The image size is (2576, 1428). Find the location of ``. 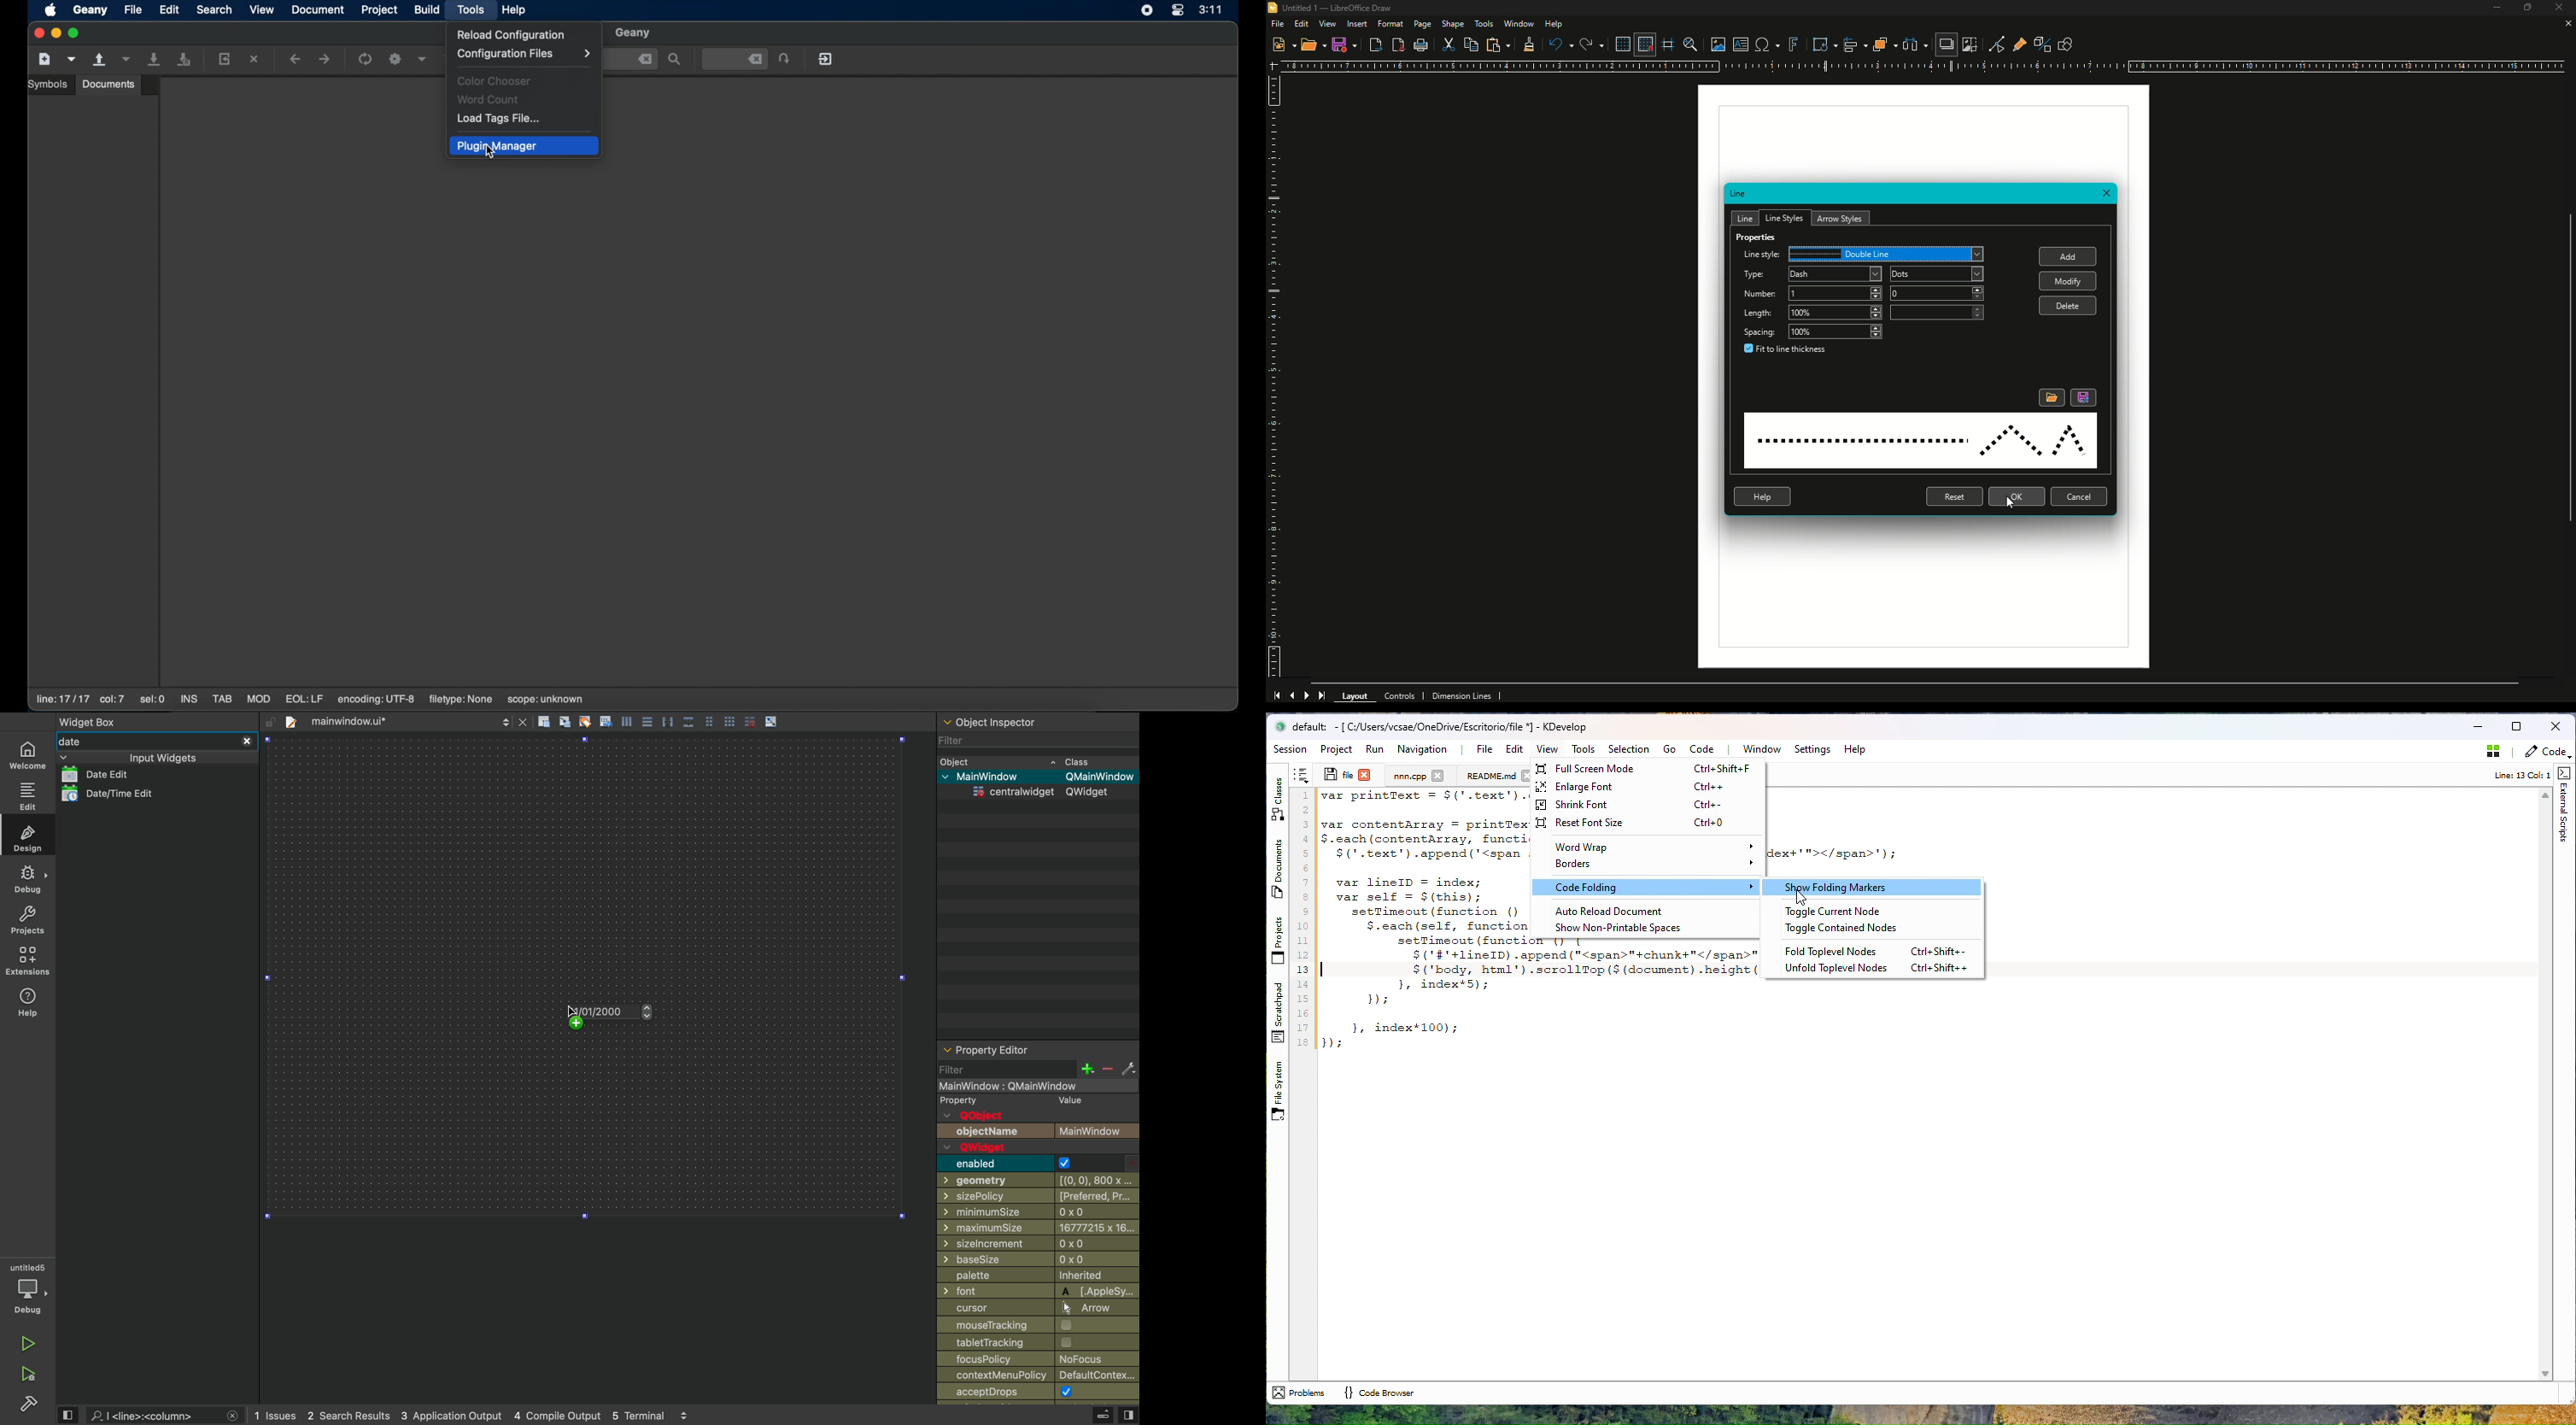

 is located at coordinates (1669, 749).